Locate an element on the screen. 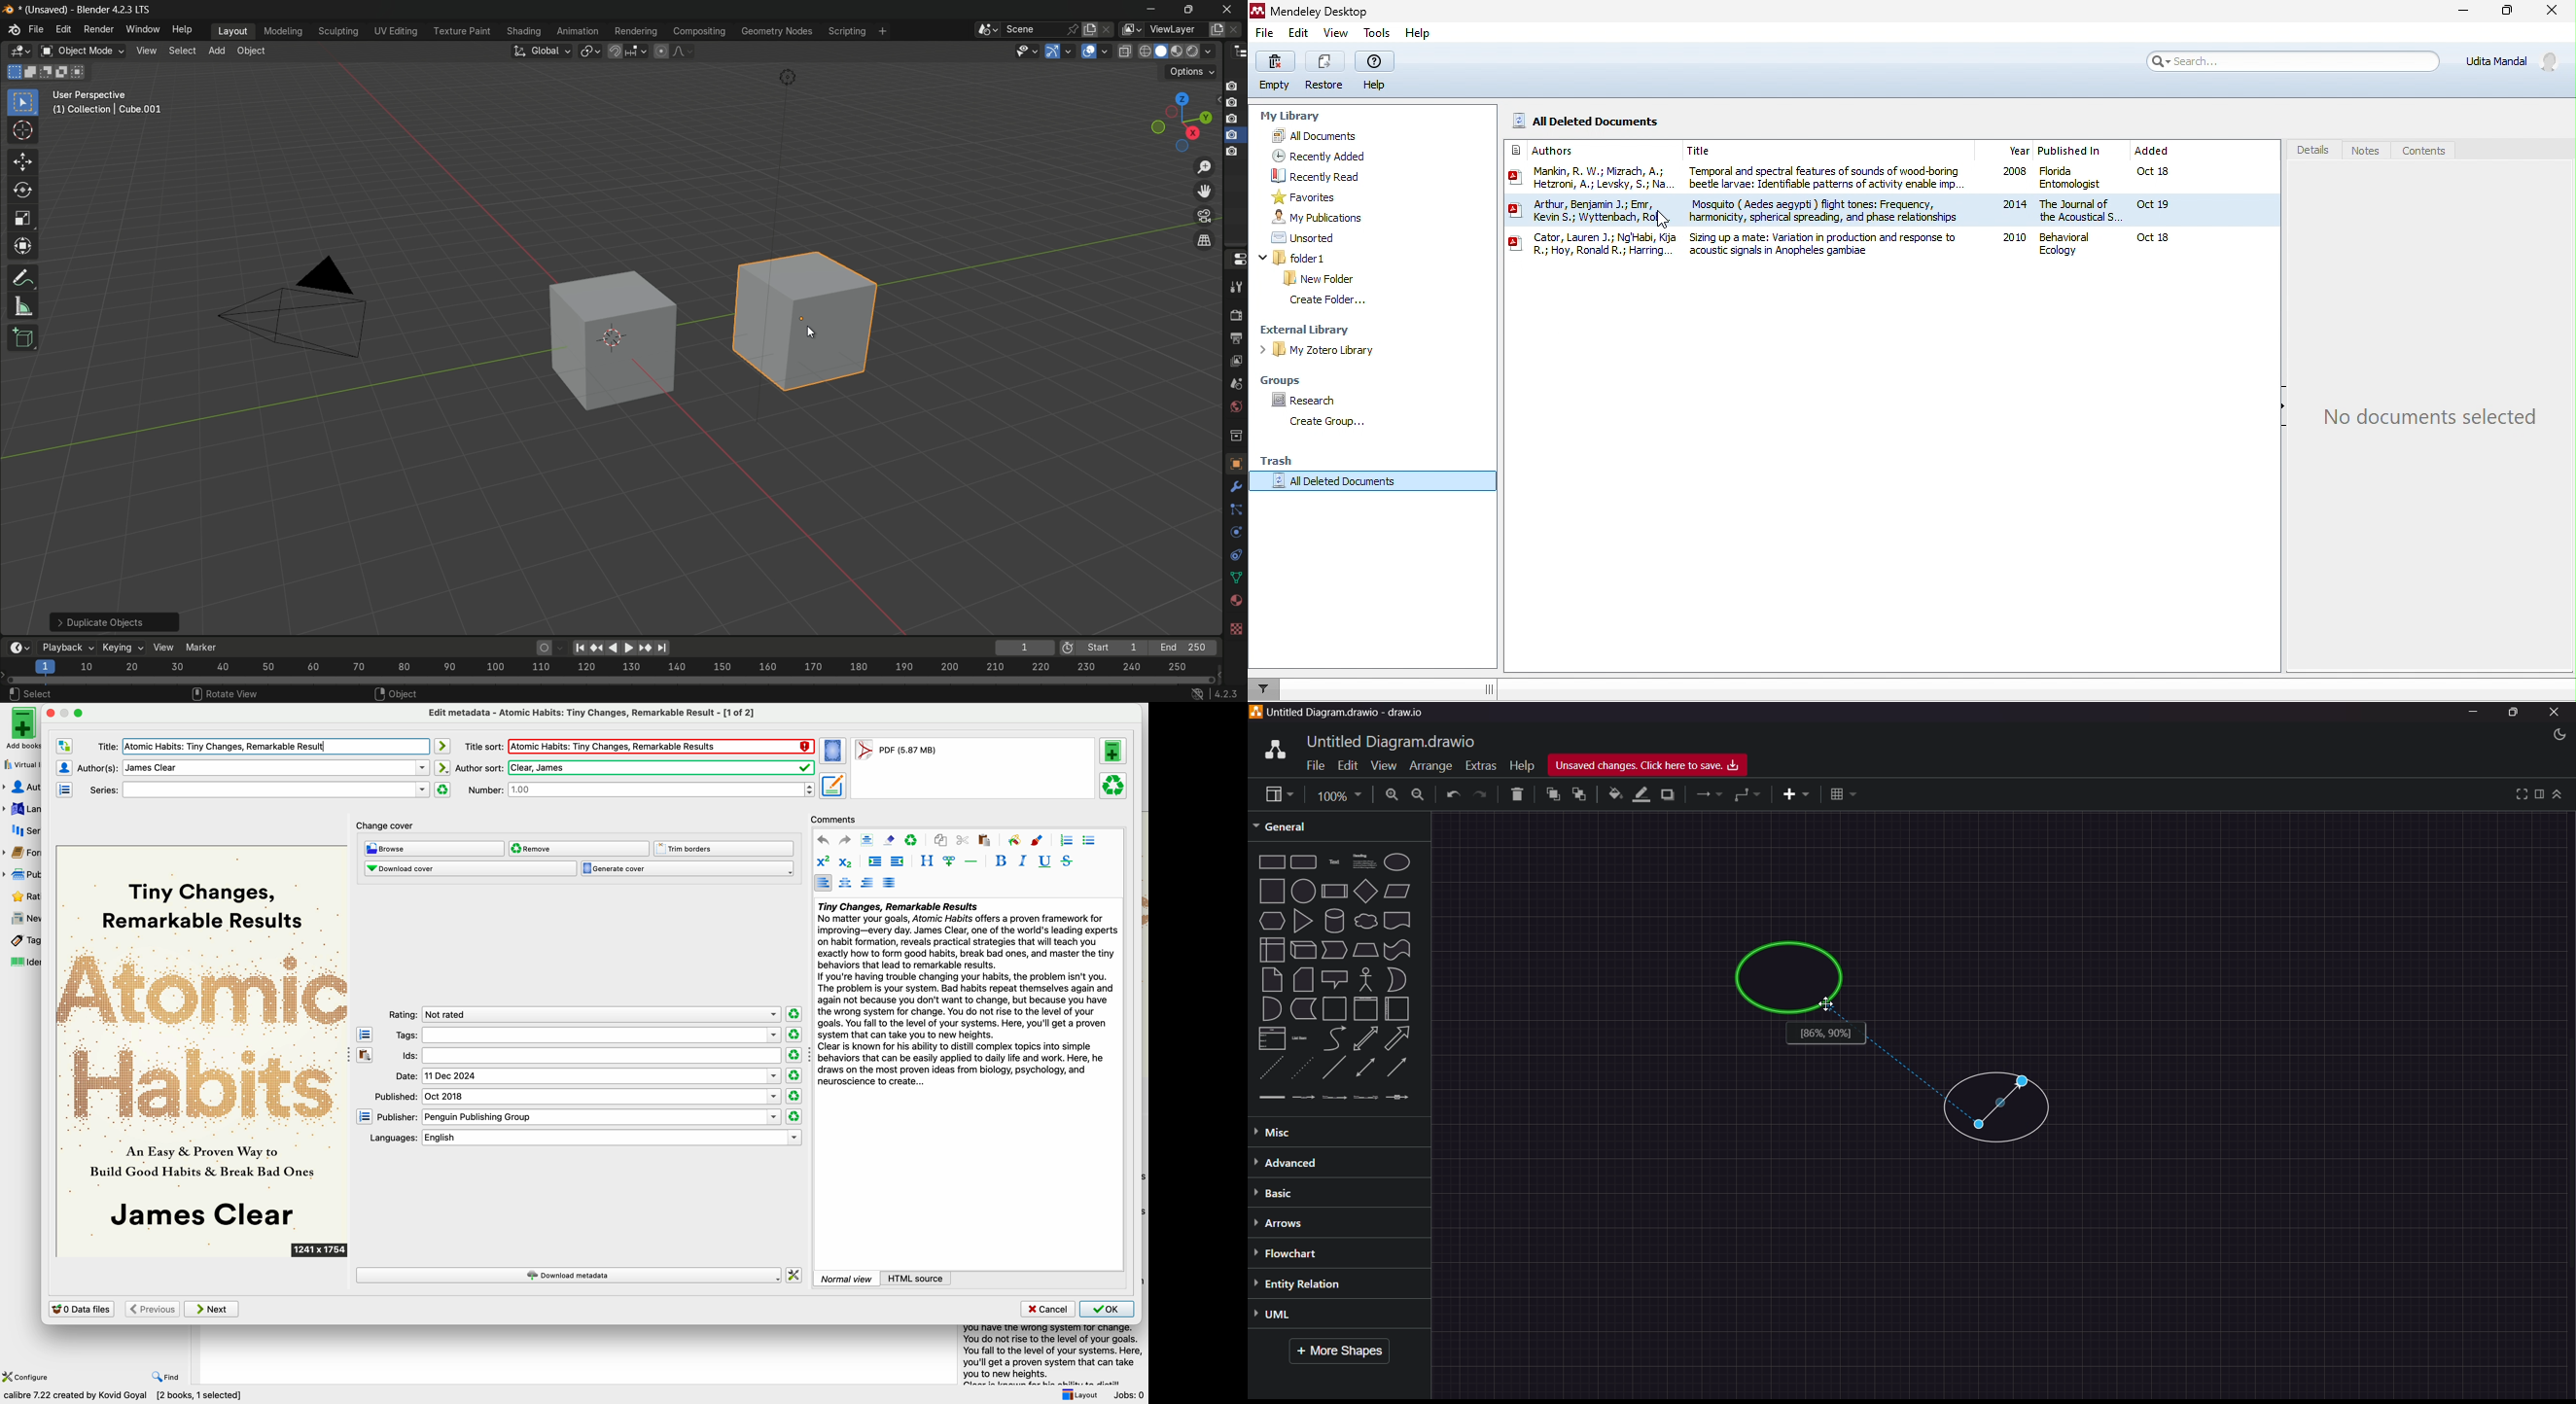  cover book is located at coordinates (203, 1052).